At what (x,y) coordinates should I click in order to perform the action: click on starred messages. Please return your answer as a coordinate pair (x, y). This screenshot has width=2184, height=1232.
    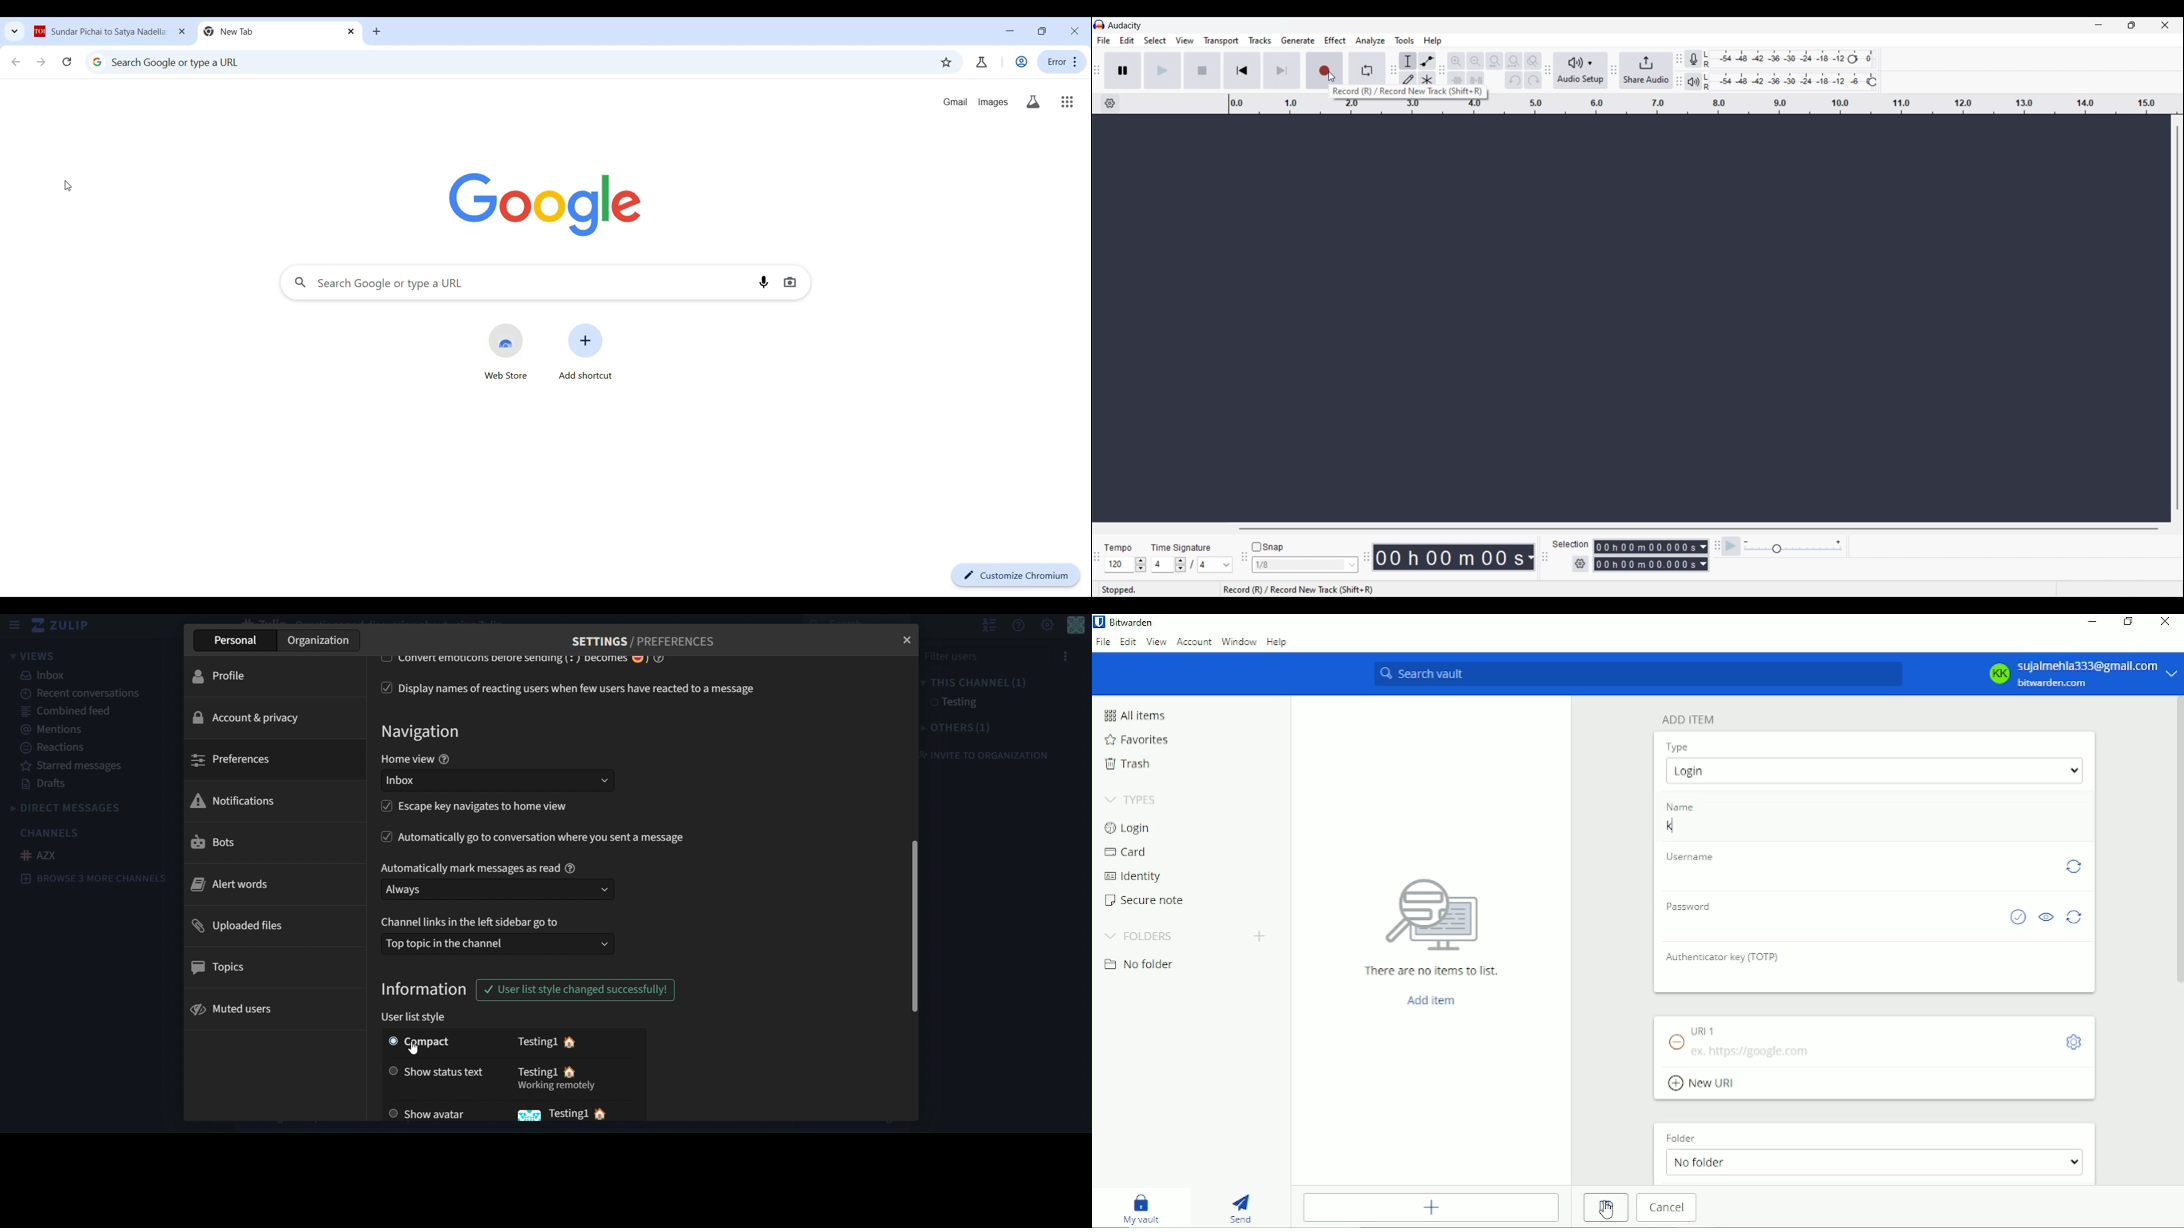
    Looking at the image, I should click on (70, 765).